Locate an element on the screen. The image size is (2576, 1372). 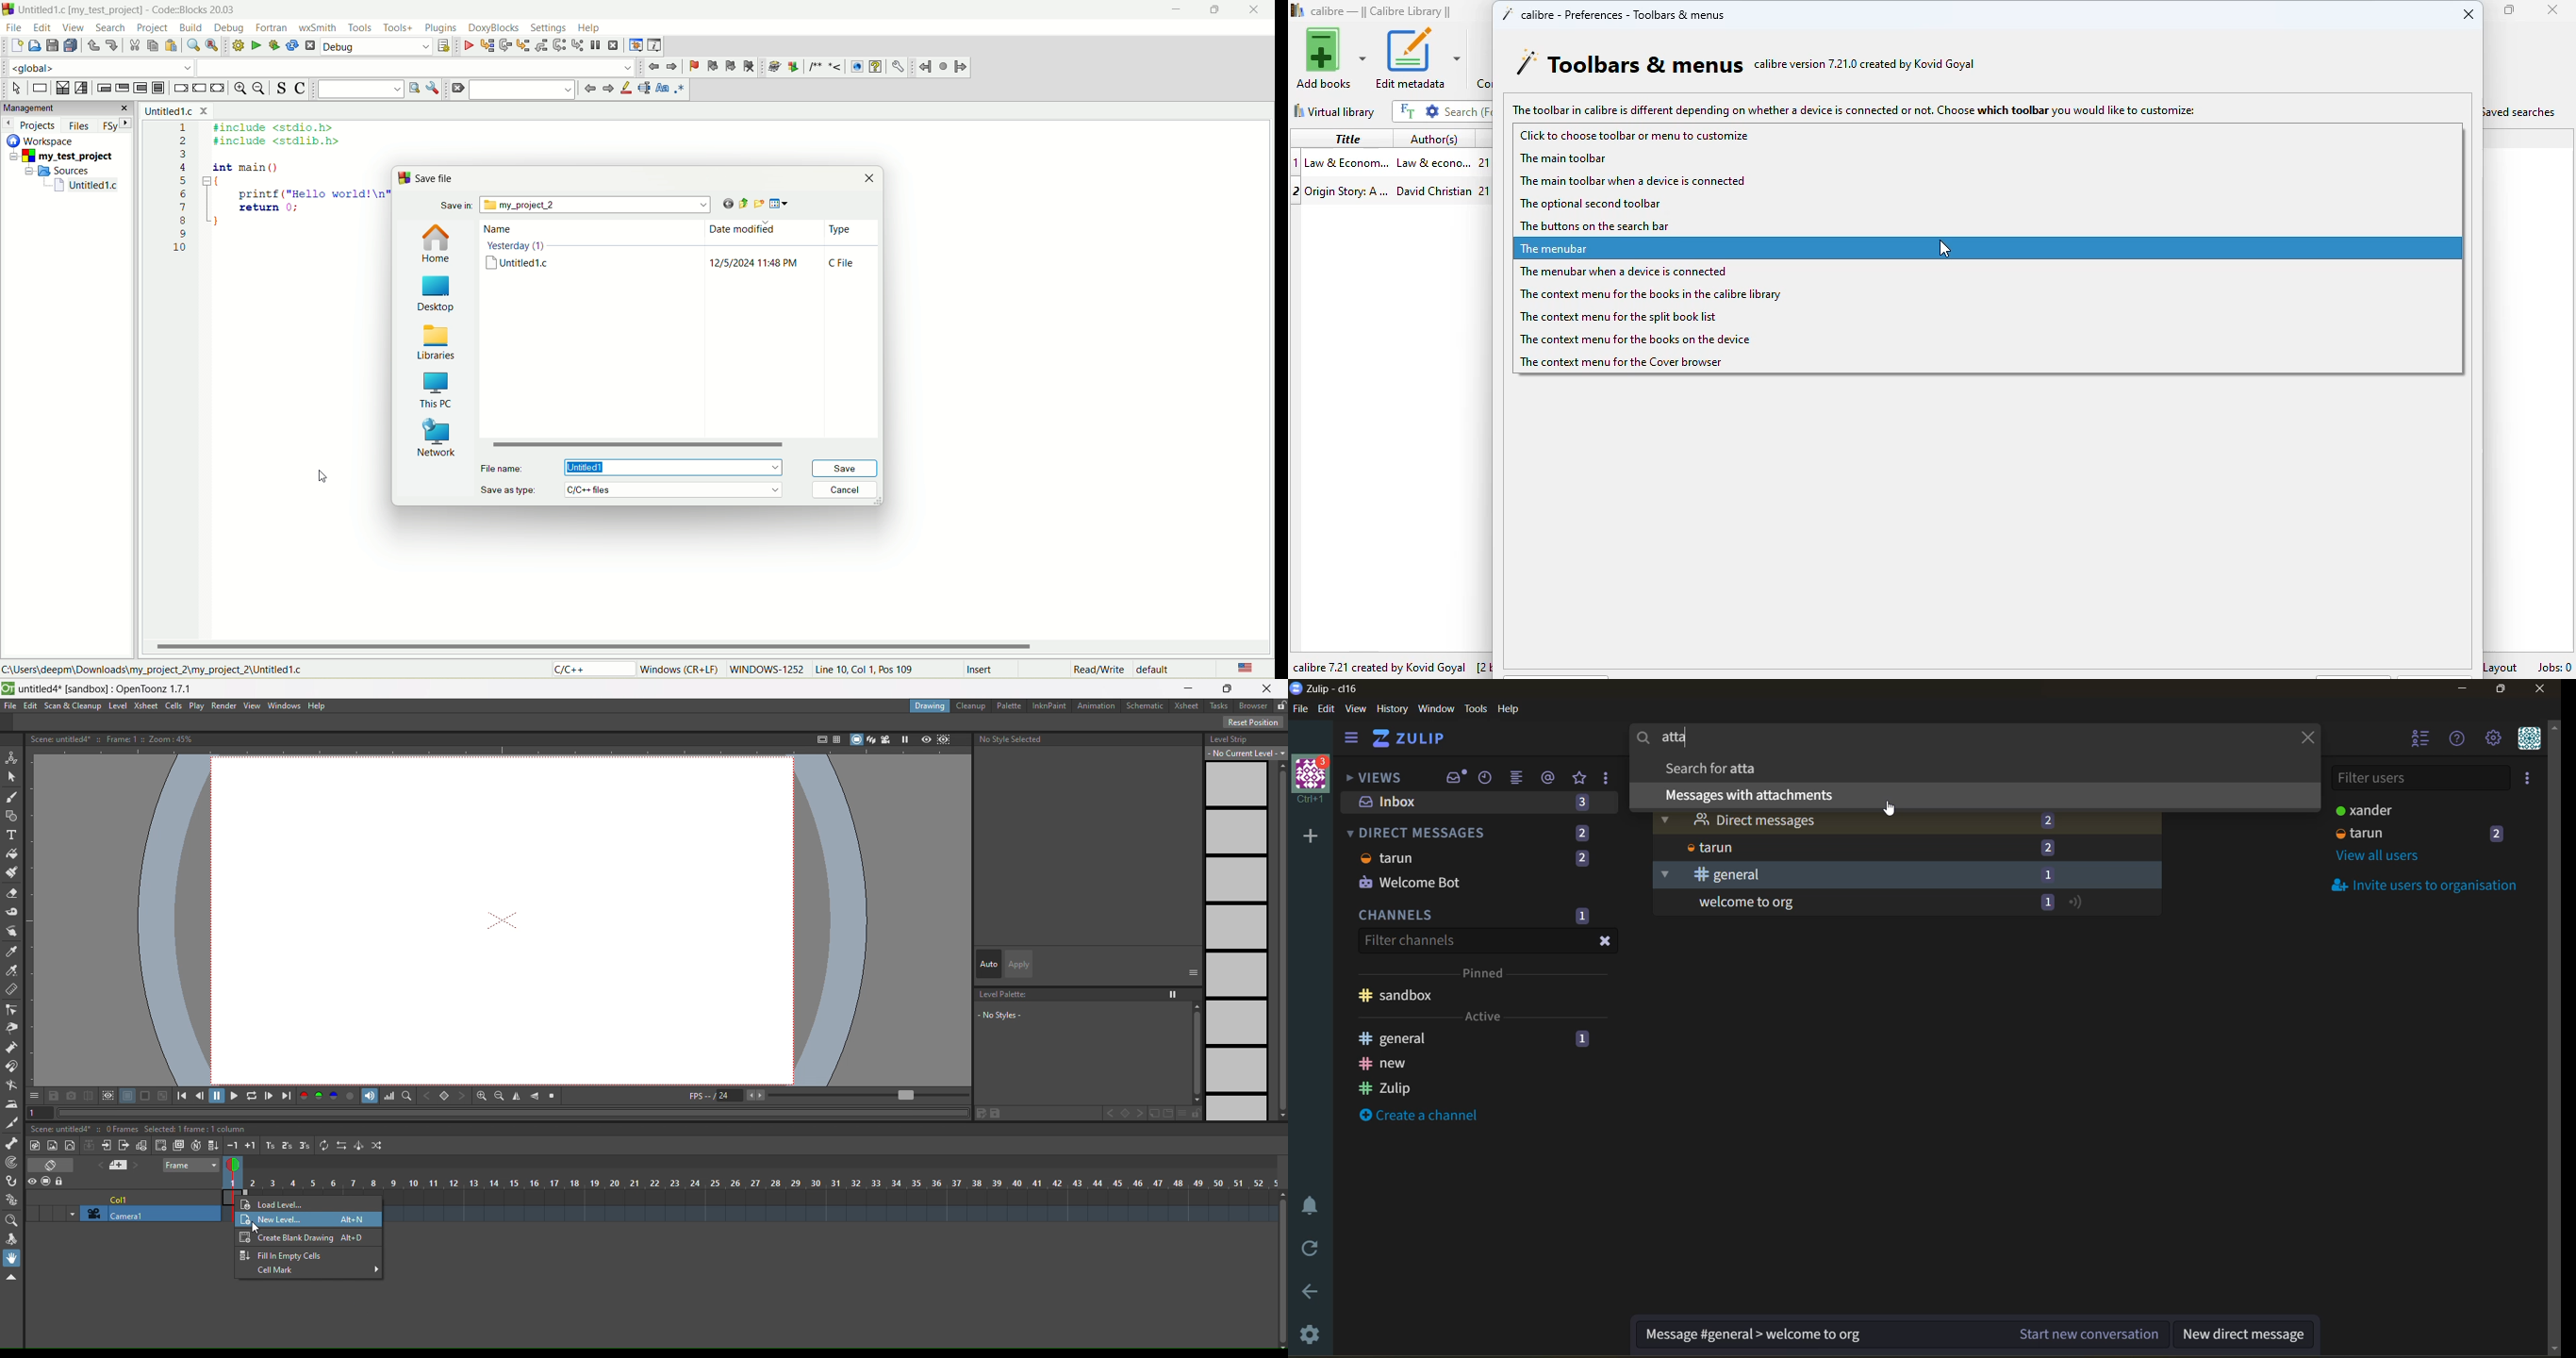
view is located at coordinates (74, 28).